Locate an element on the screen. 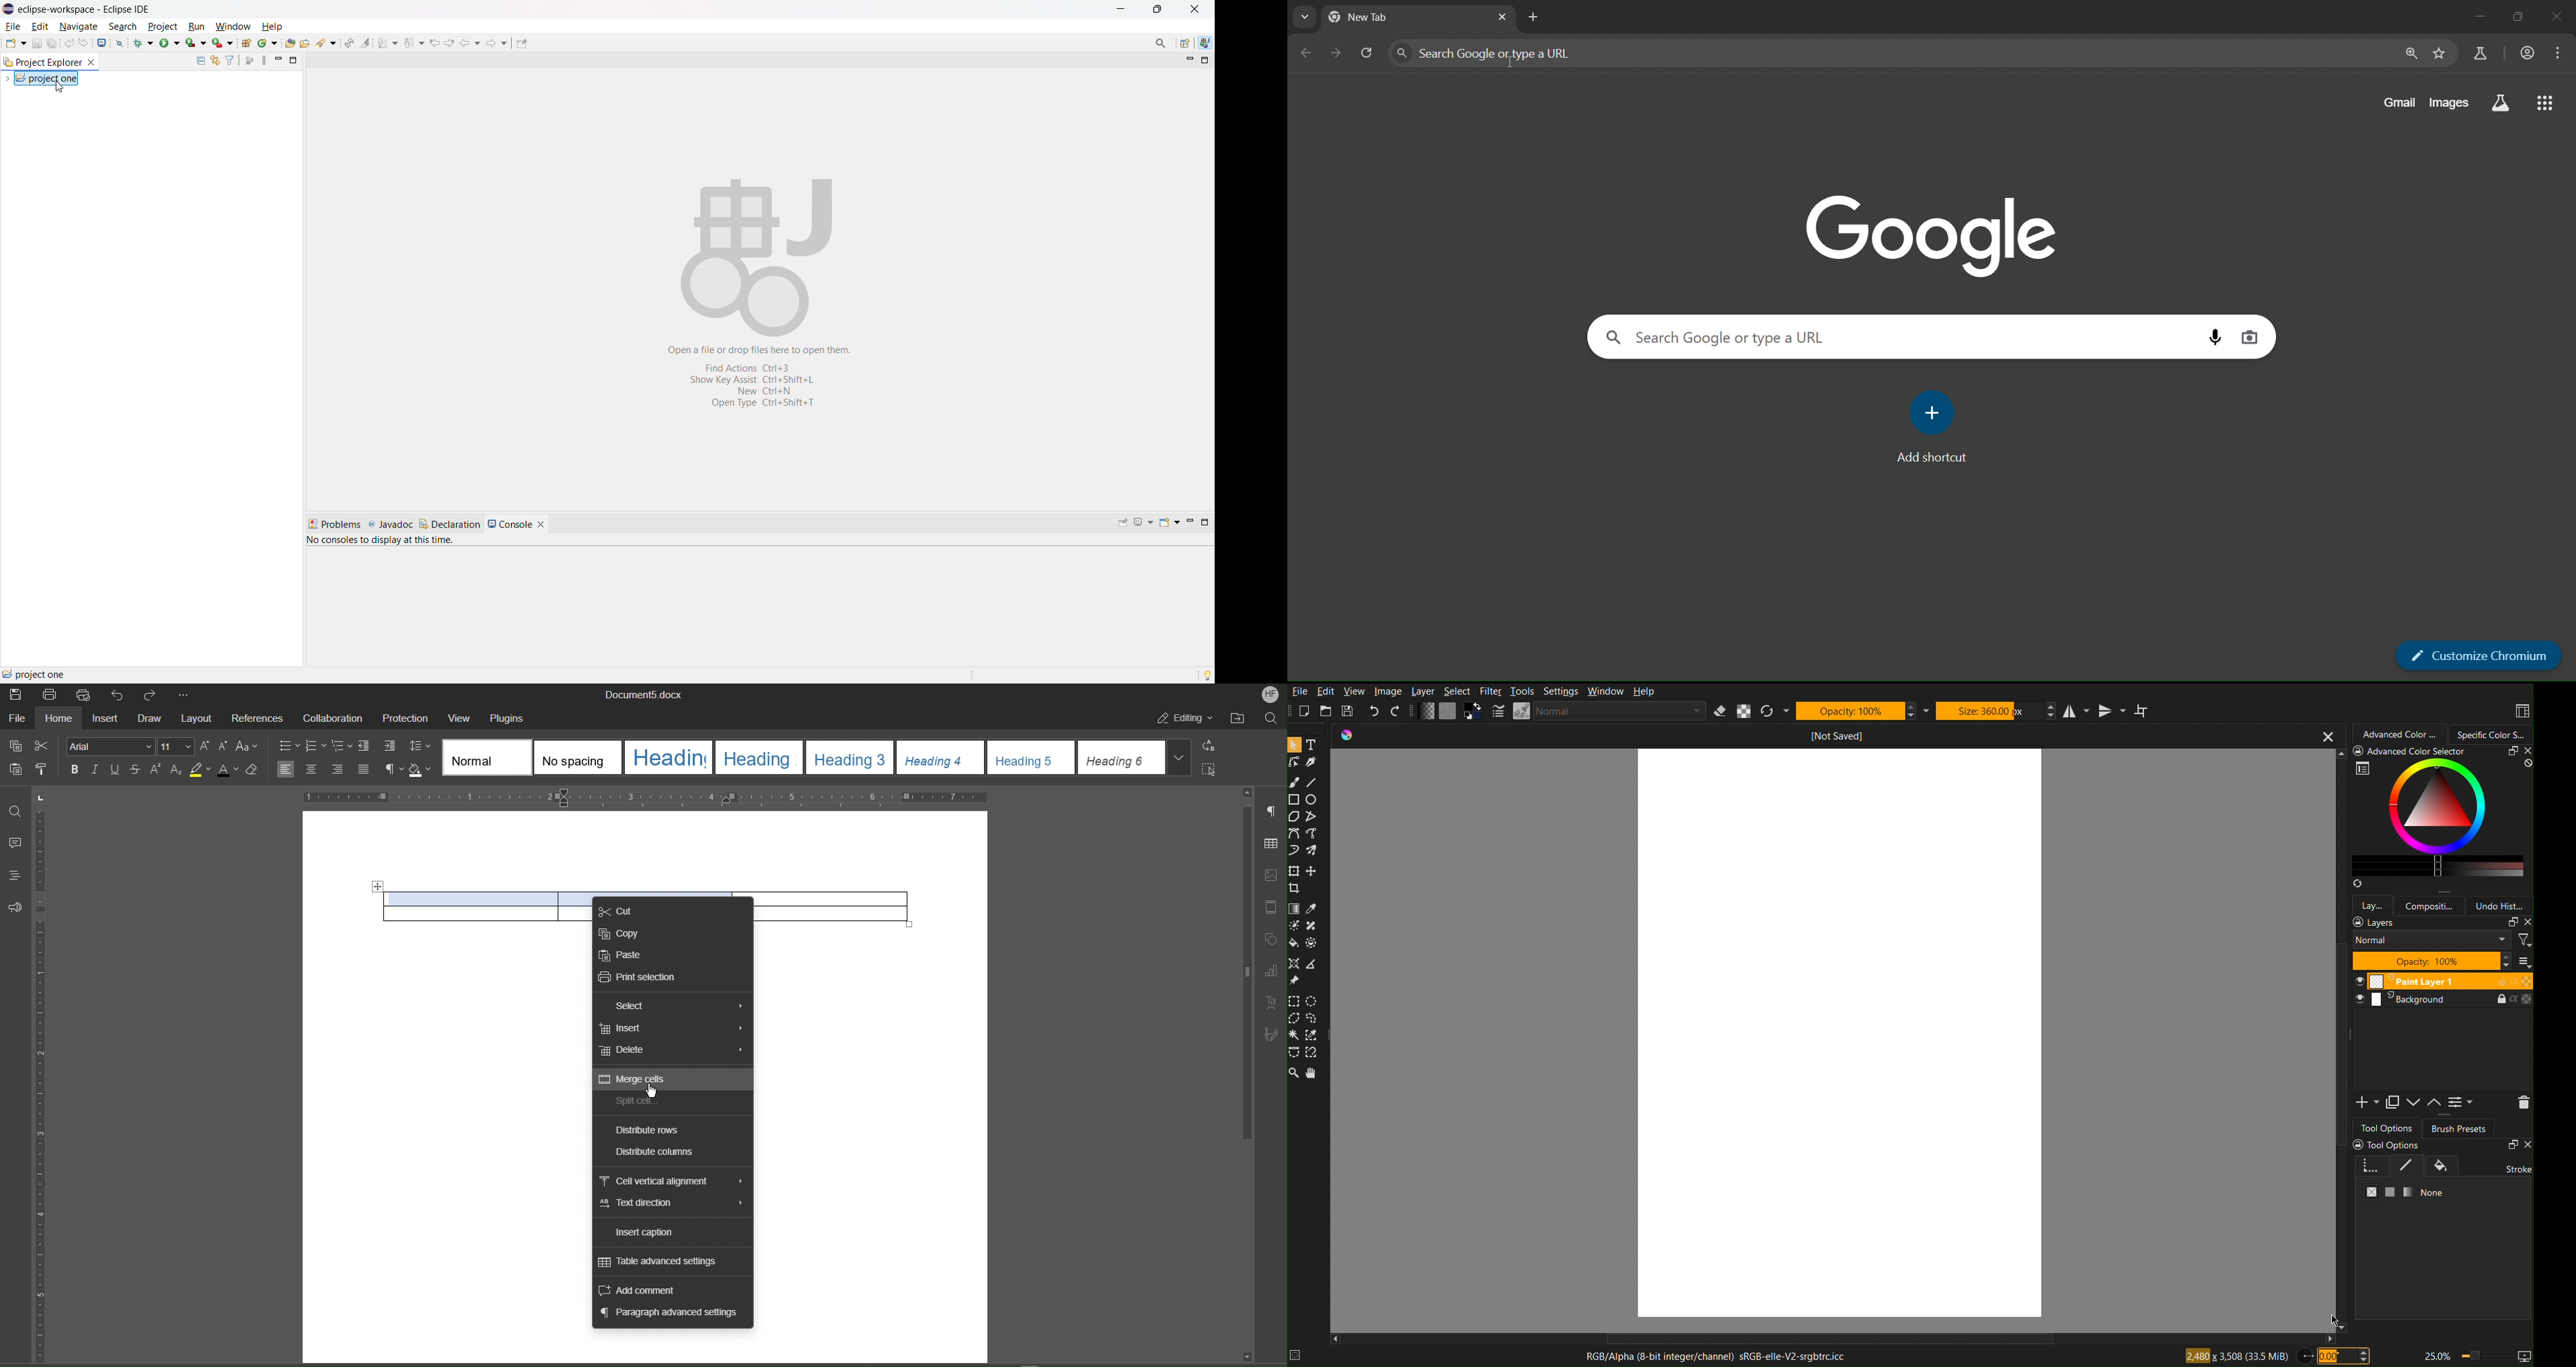 The width and height of the screenshot is (2576, 1372). Nonprinting characters is located at coordinates (393, 770).